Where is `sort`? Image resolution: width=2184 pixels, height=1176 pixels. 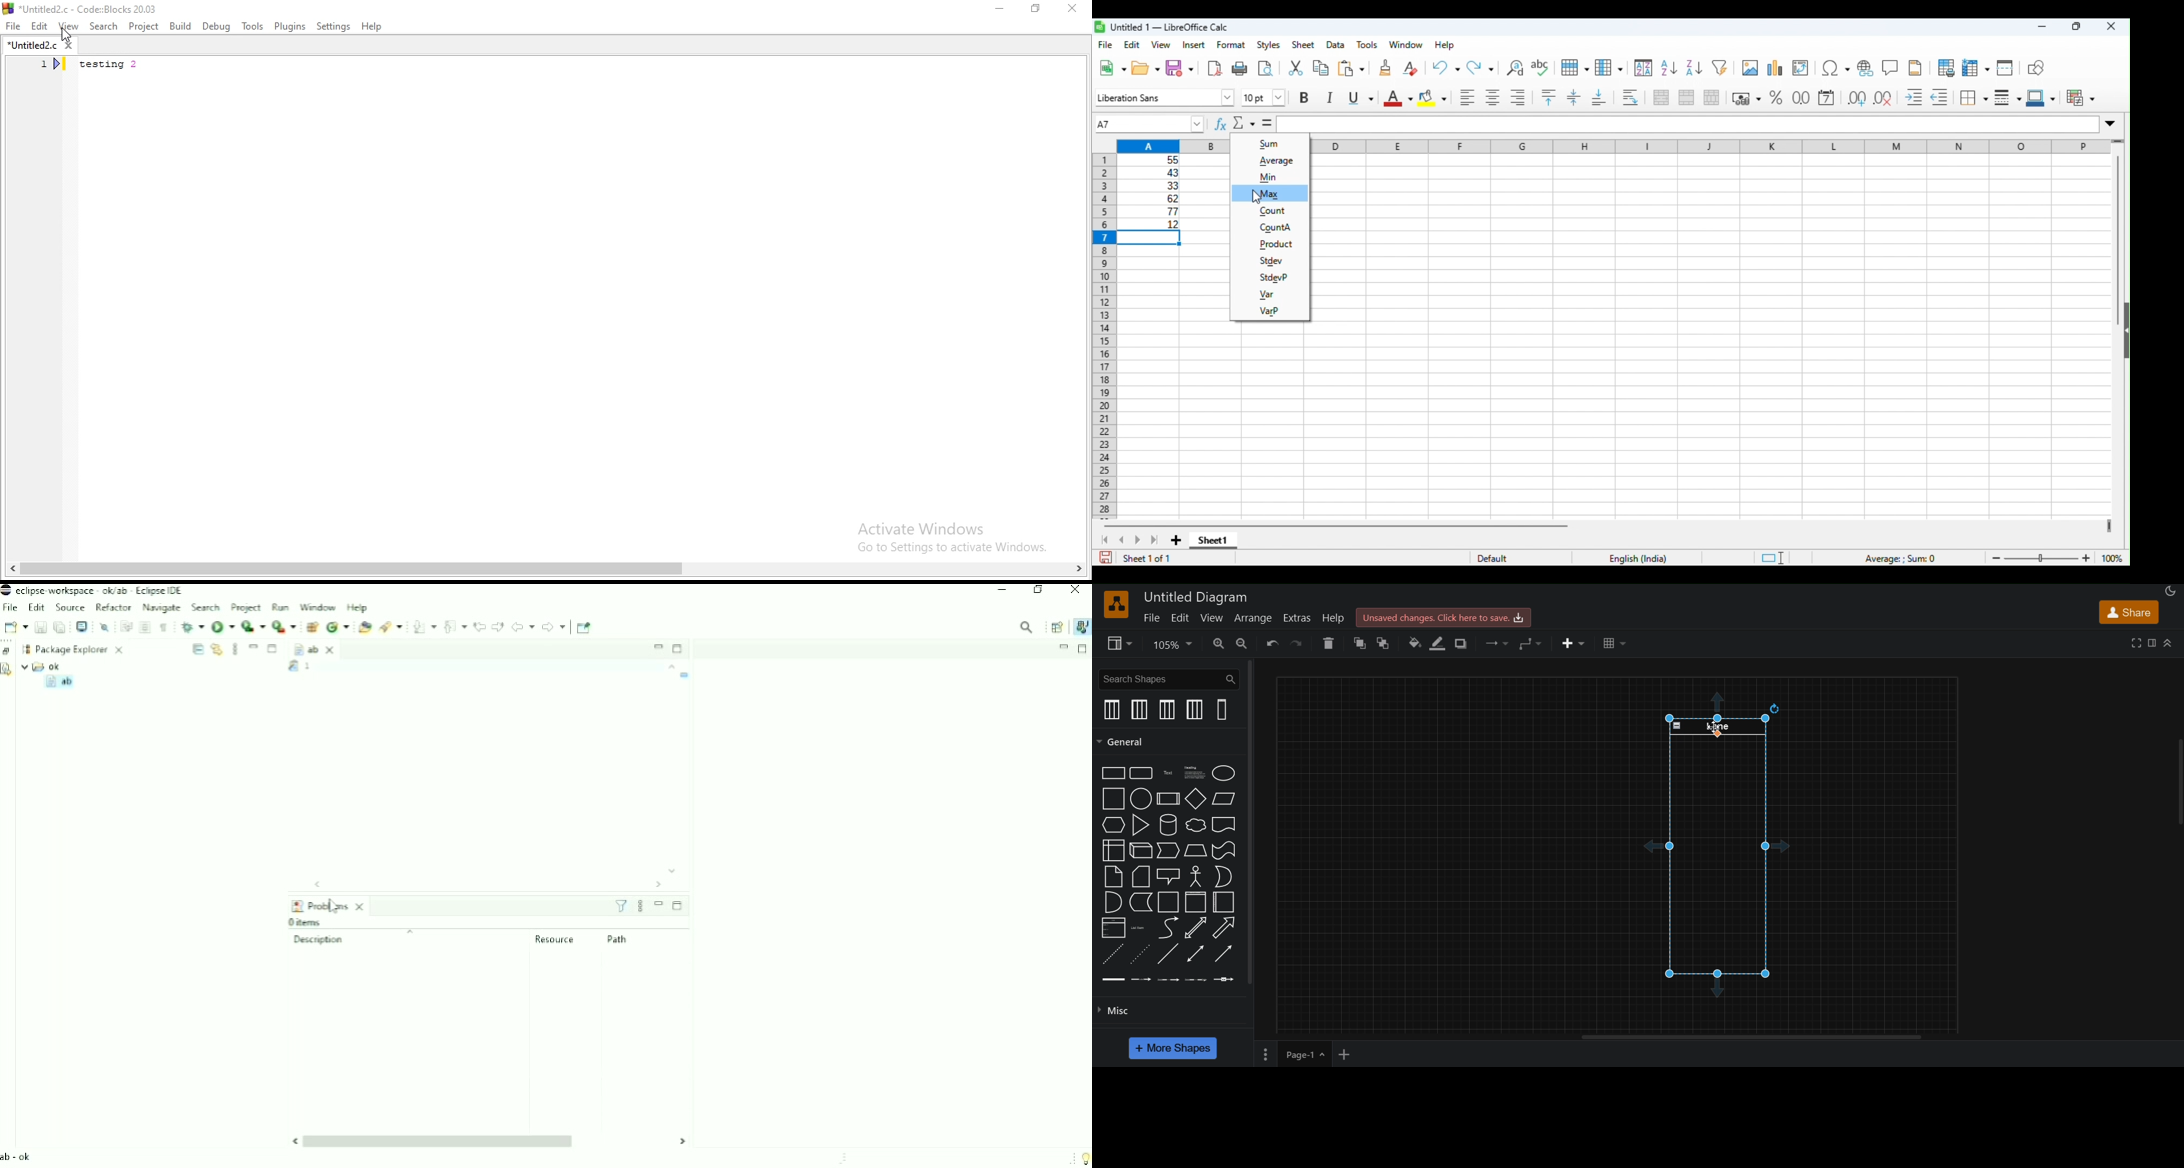
sort is located at coordinates (1643, 68).